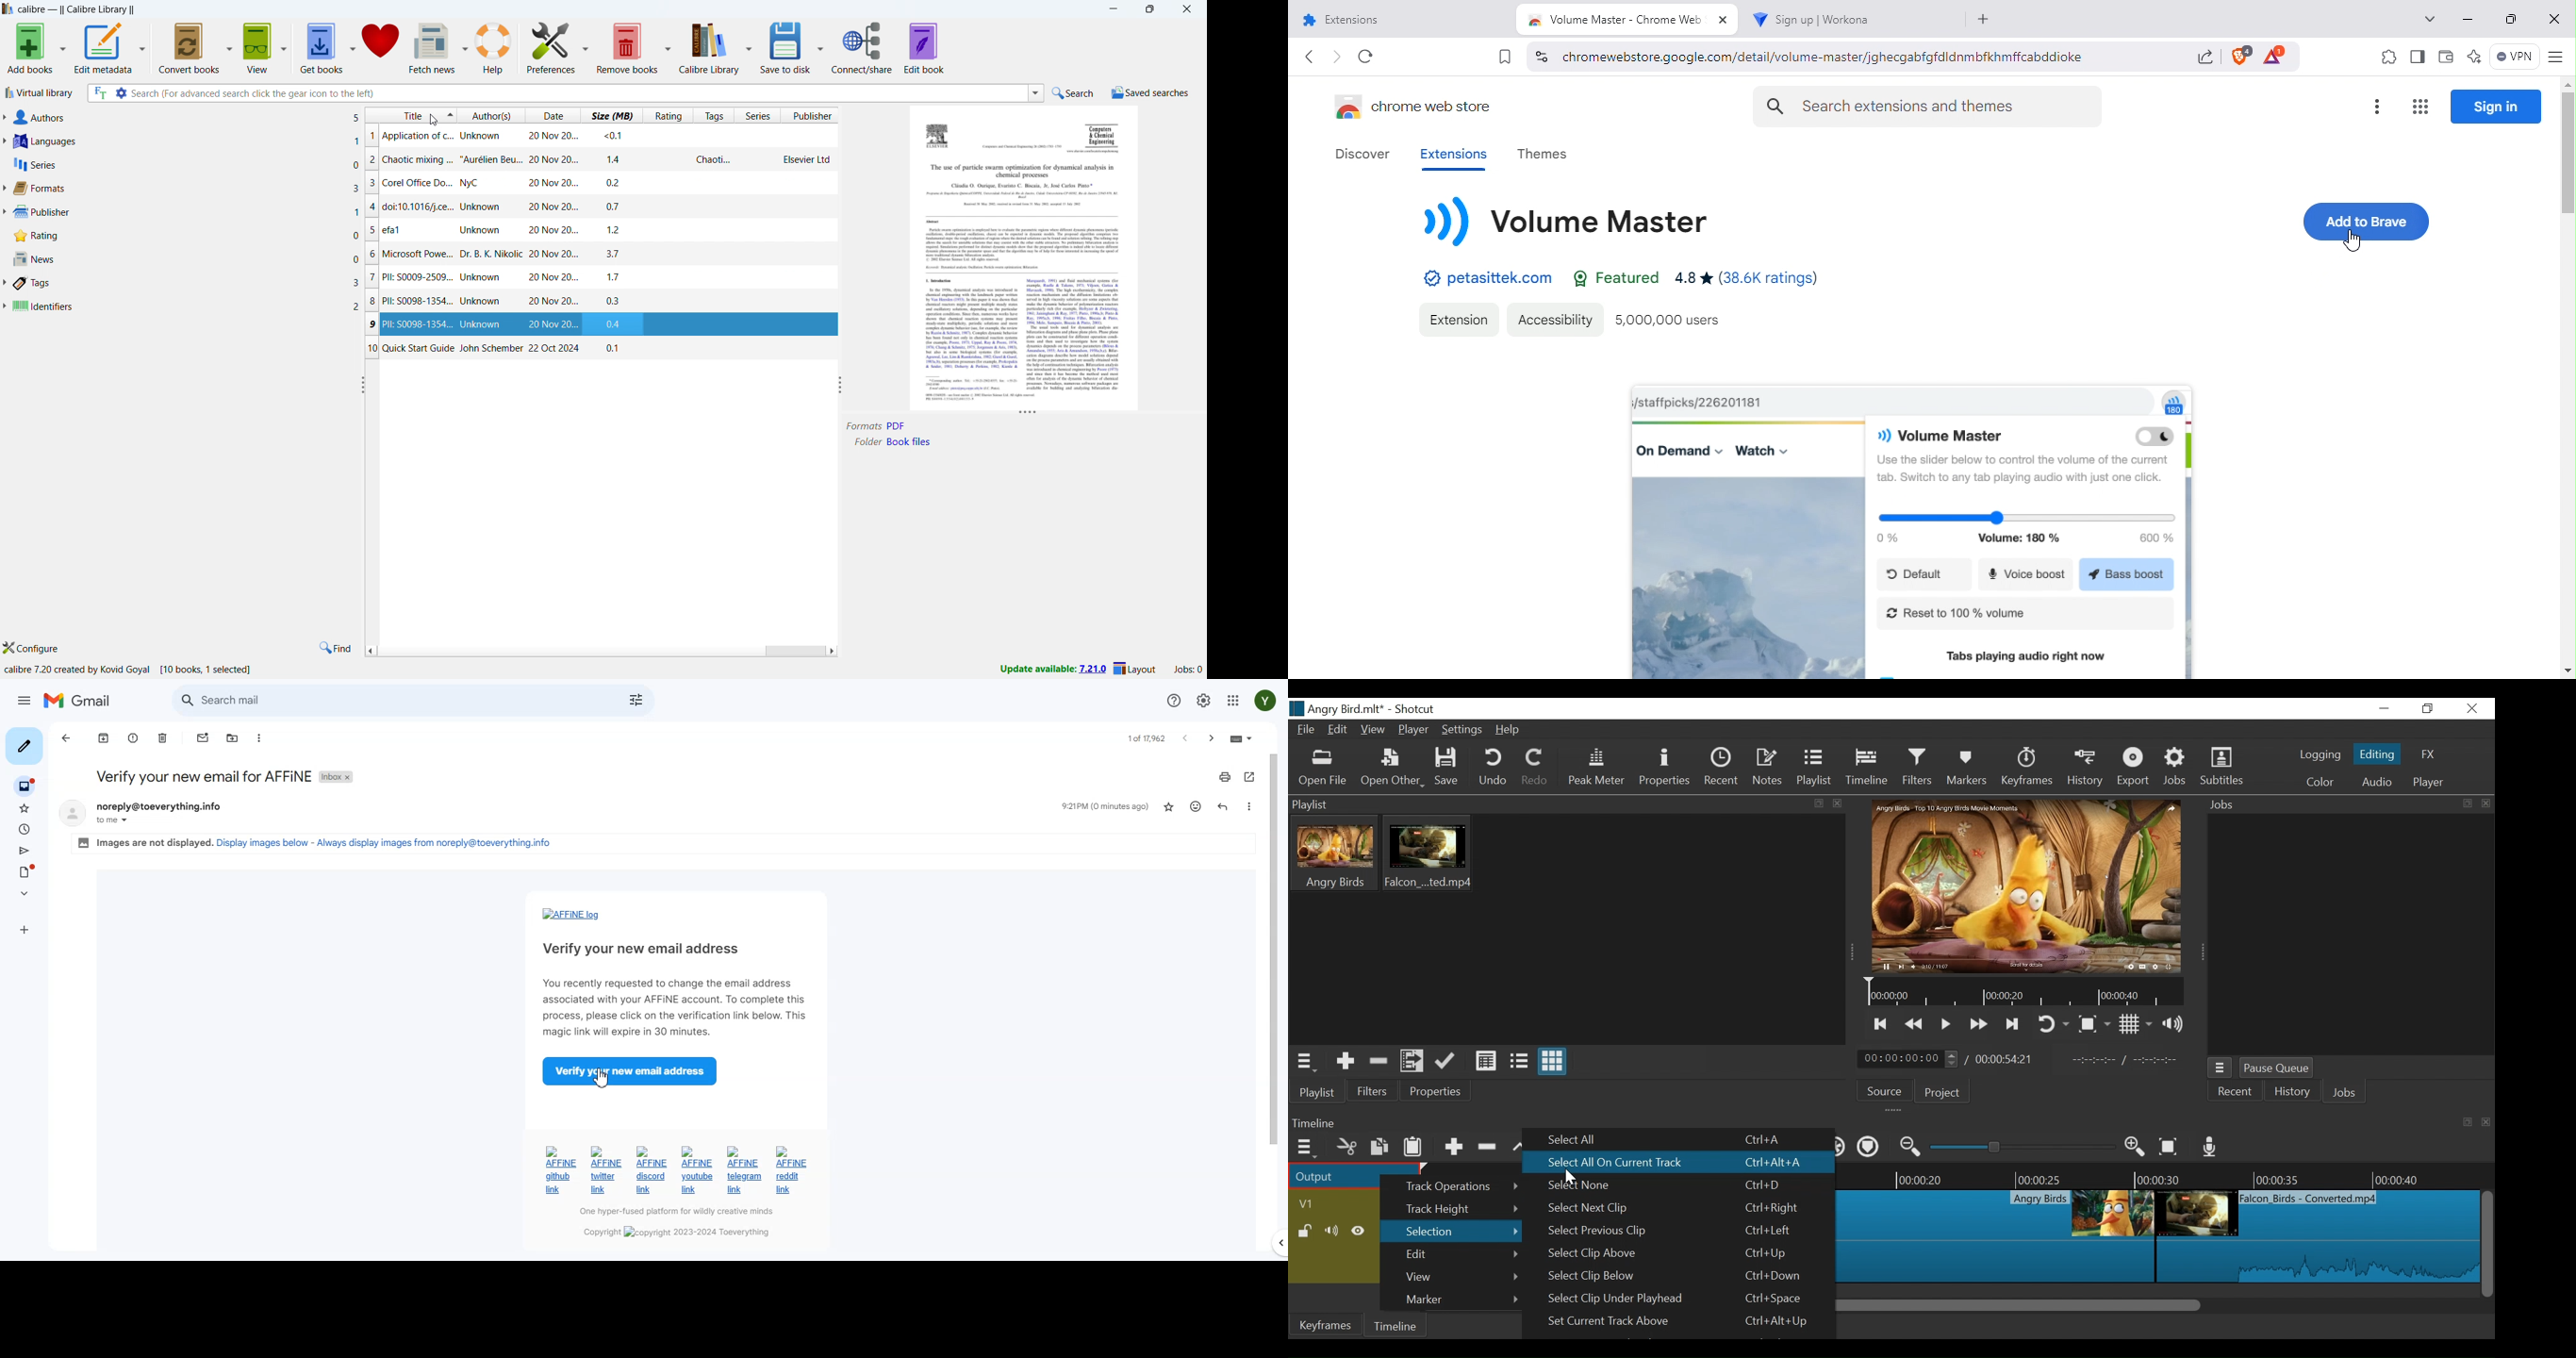 The height and width of the screenshot is (1372, 2576). What do you see at coordinates (1331, 1230) in the screenshot?
I see `Mute` at bounding box center [1331, 1230].